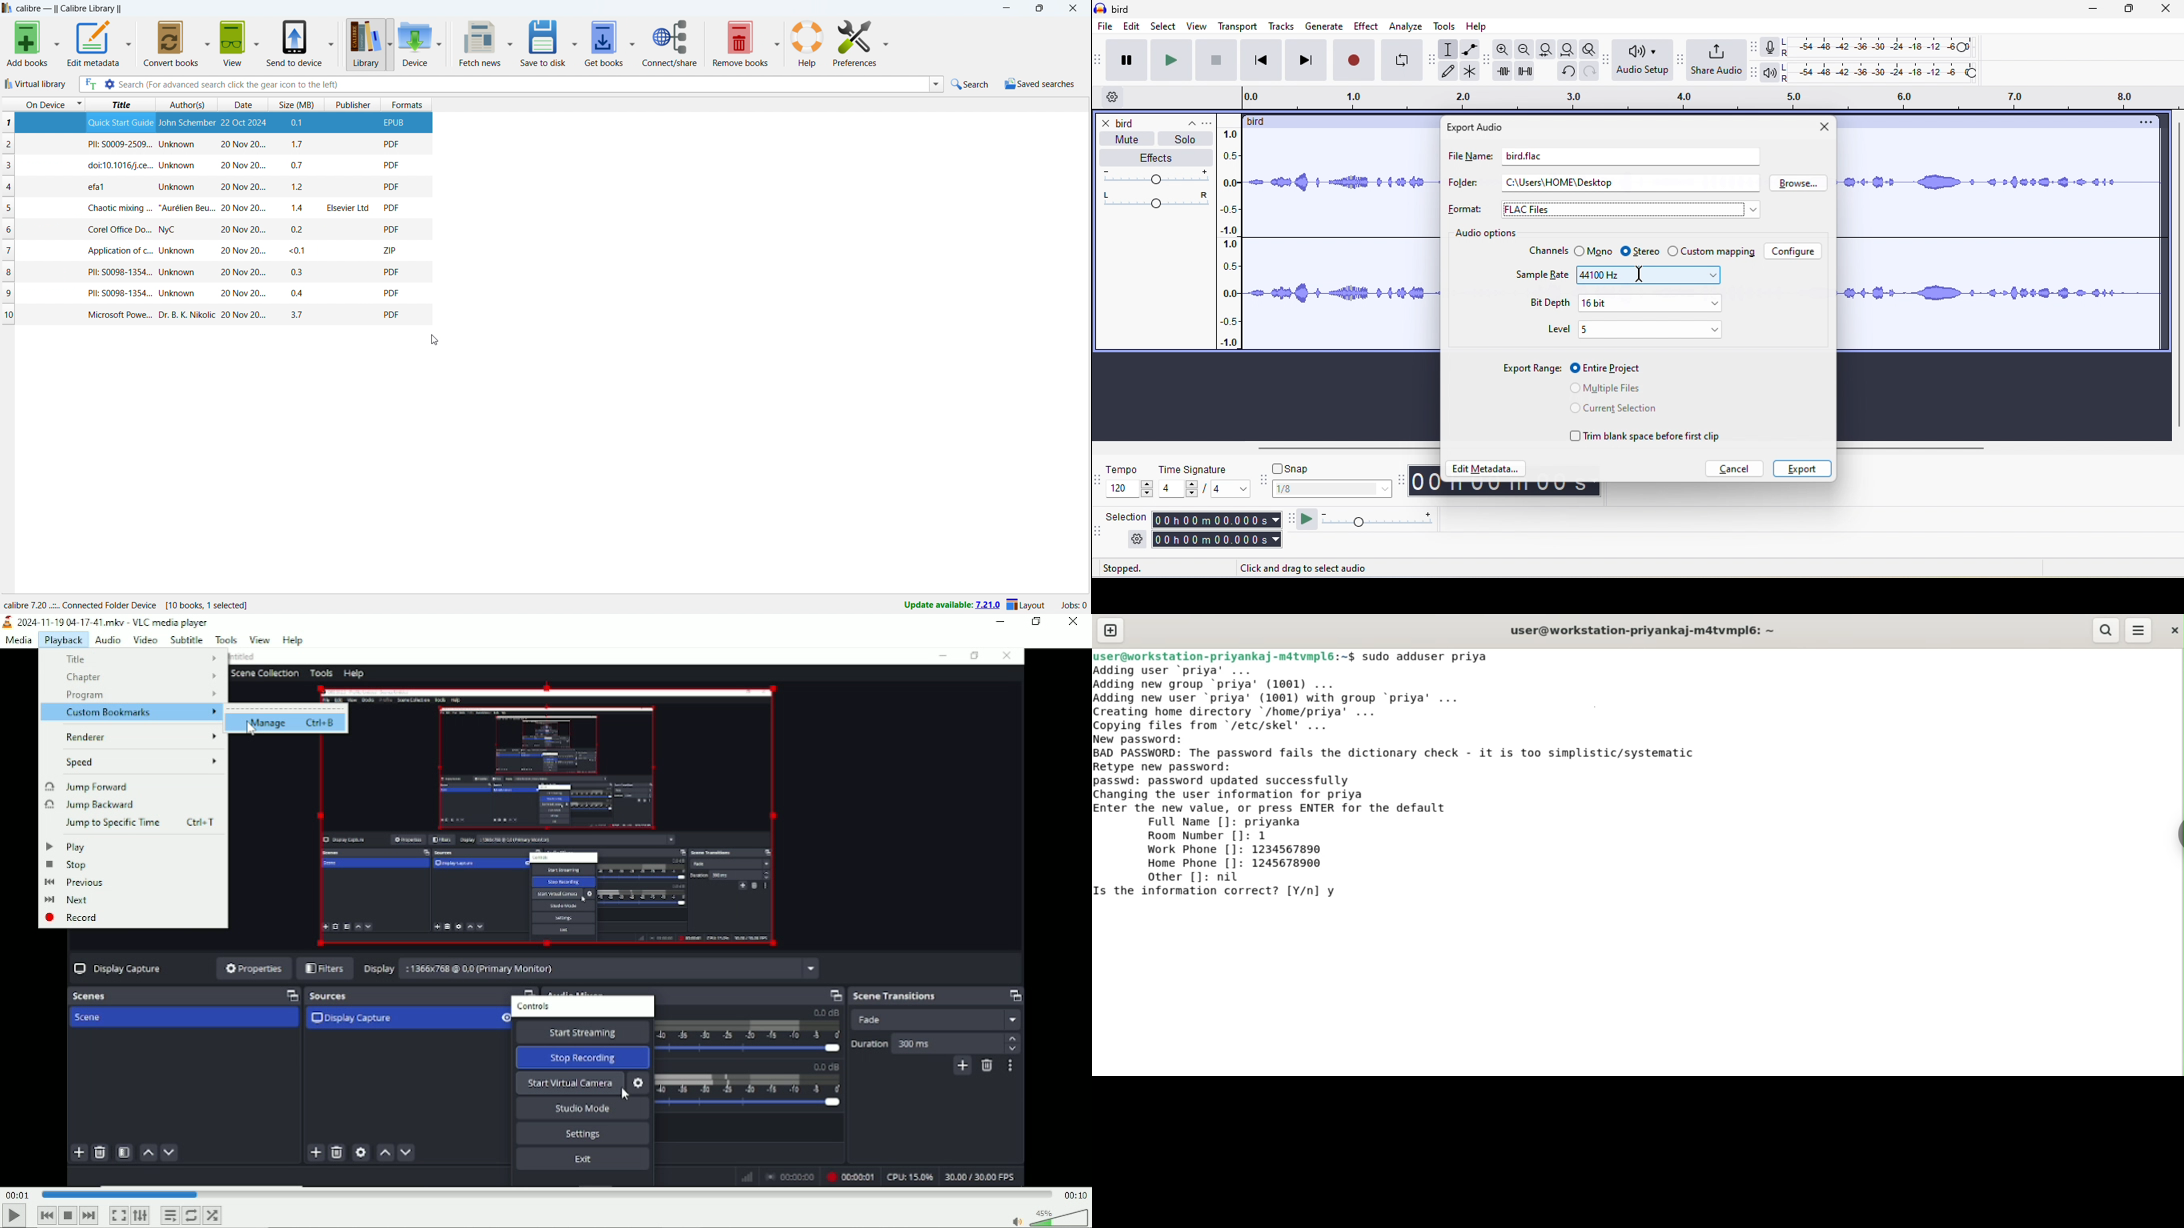 Image resolution: width=2184 pixels, height=1232 pixels. Describe the element at coordinates (1036, 622) in the screenshot. I see `Restore down` at that location.